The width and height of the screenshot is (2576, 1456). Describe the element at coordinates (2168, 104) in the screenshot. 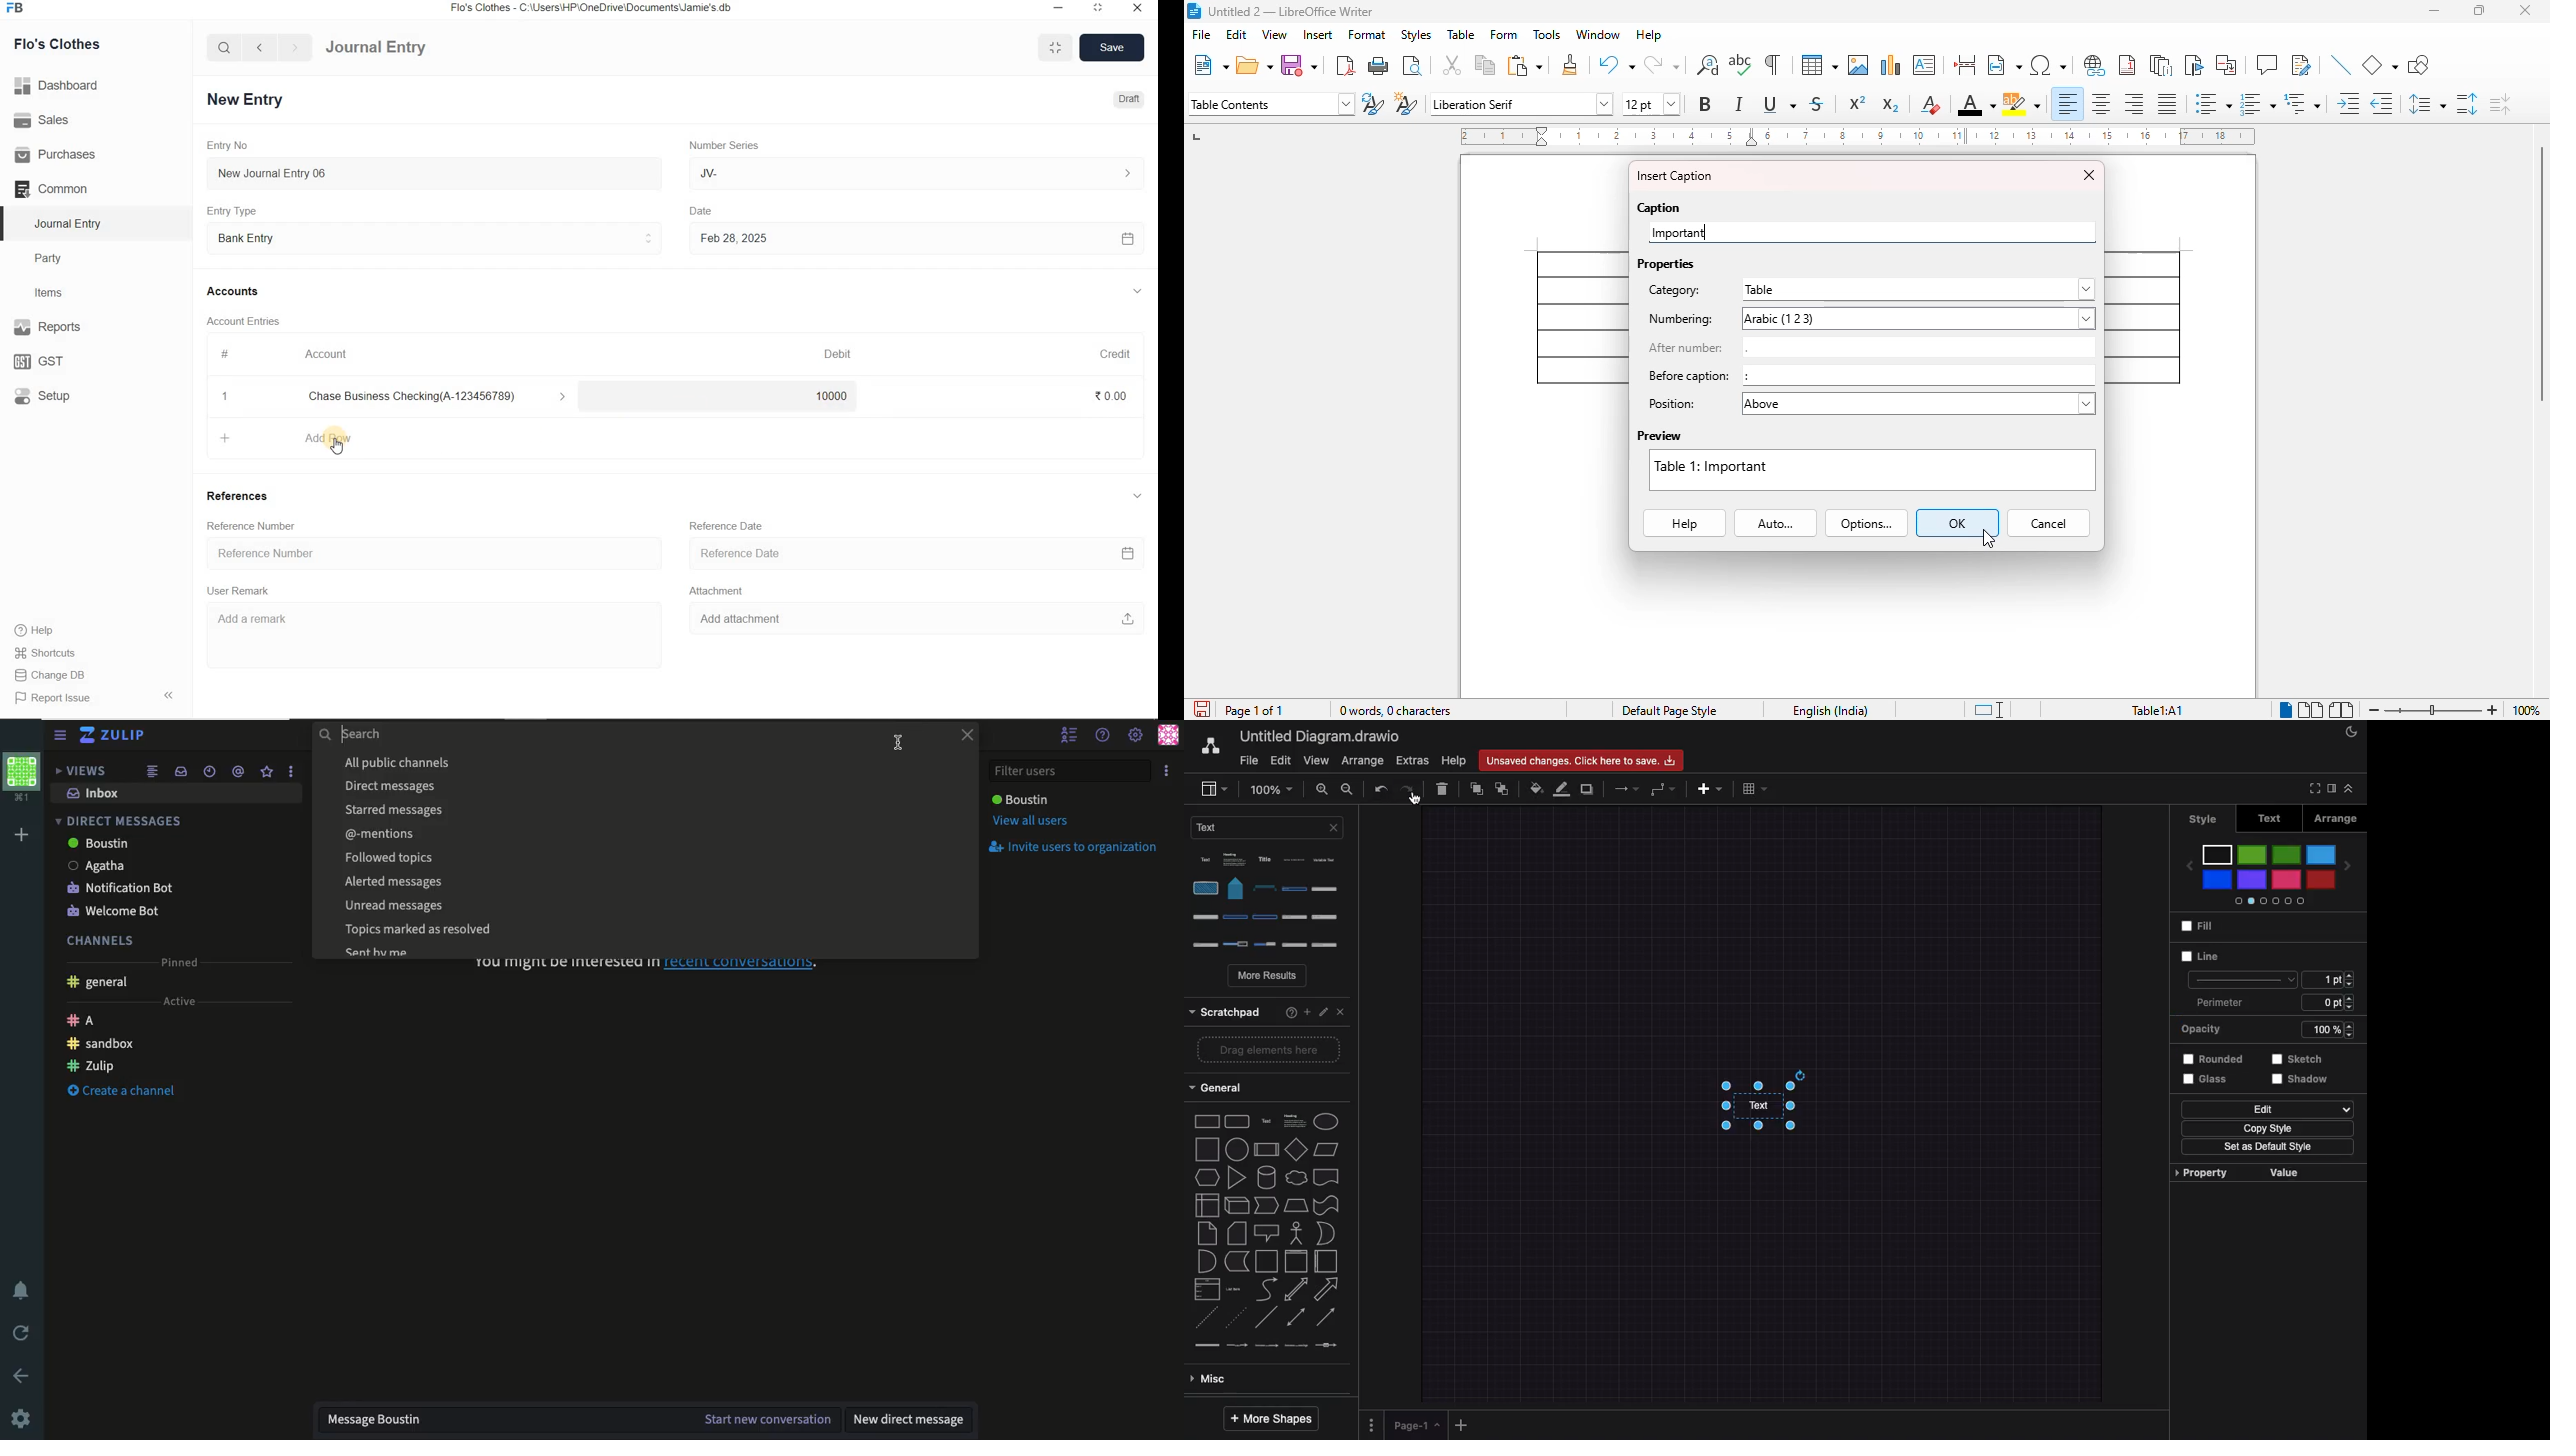

I see `justified` at that location.